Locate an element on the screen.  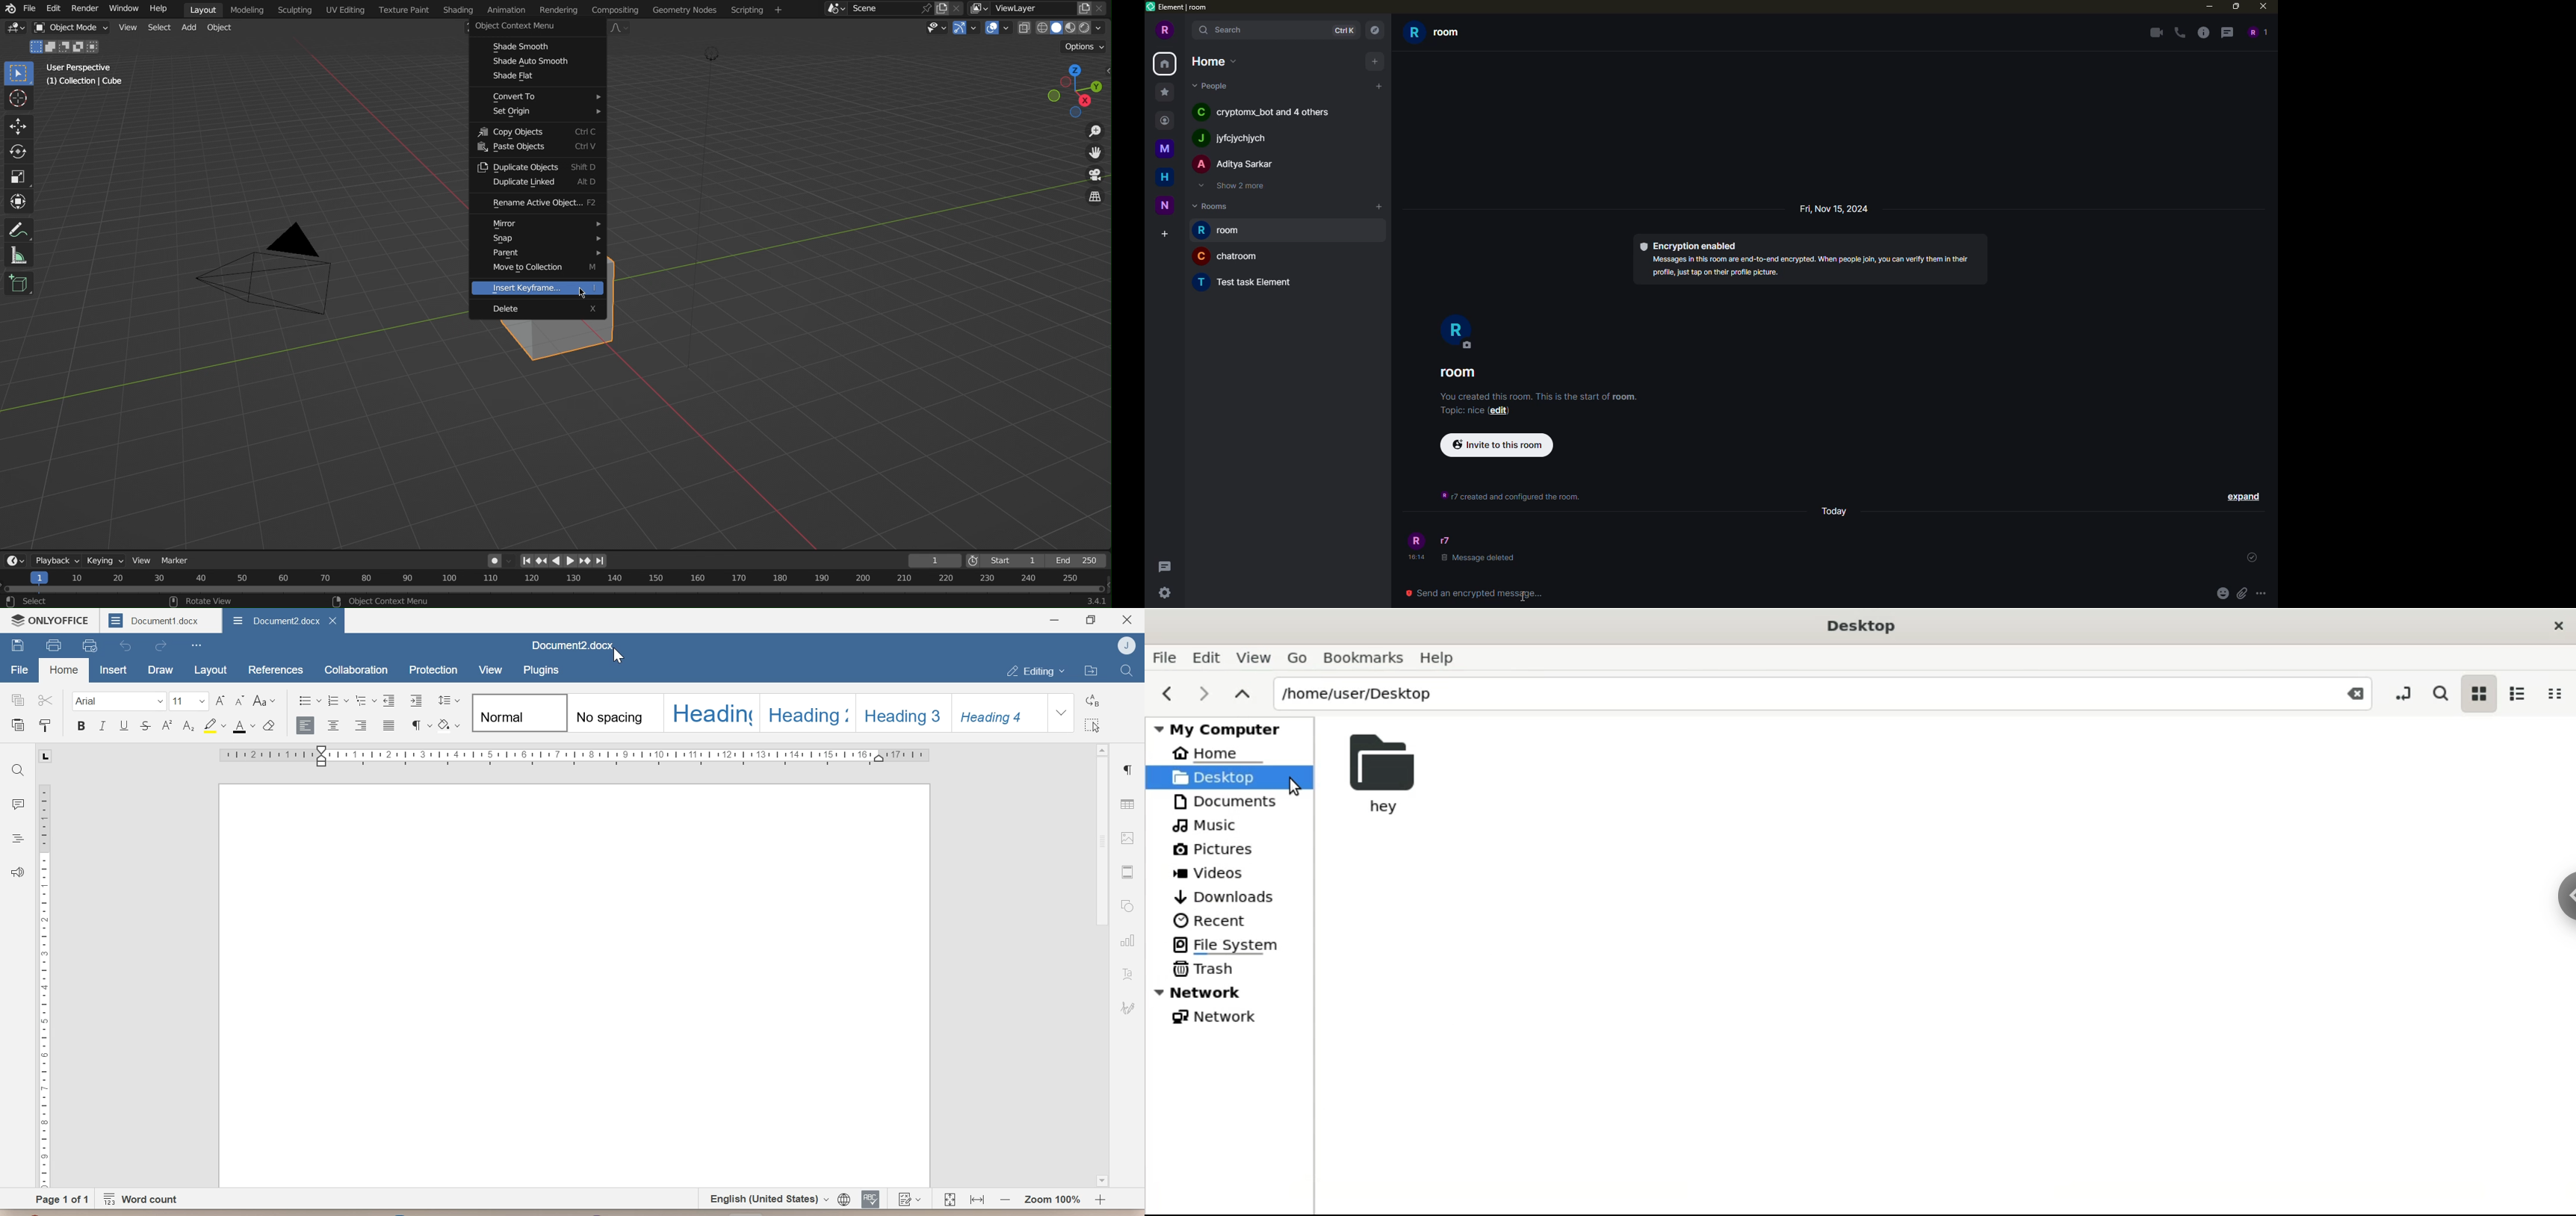
cursor is located at coordinates (1294, 787).